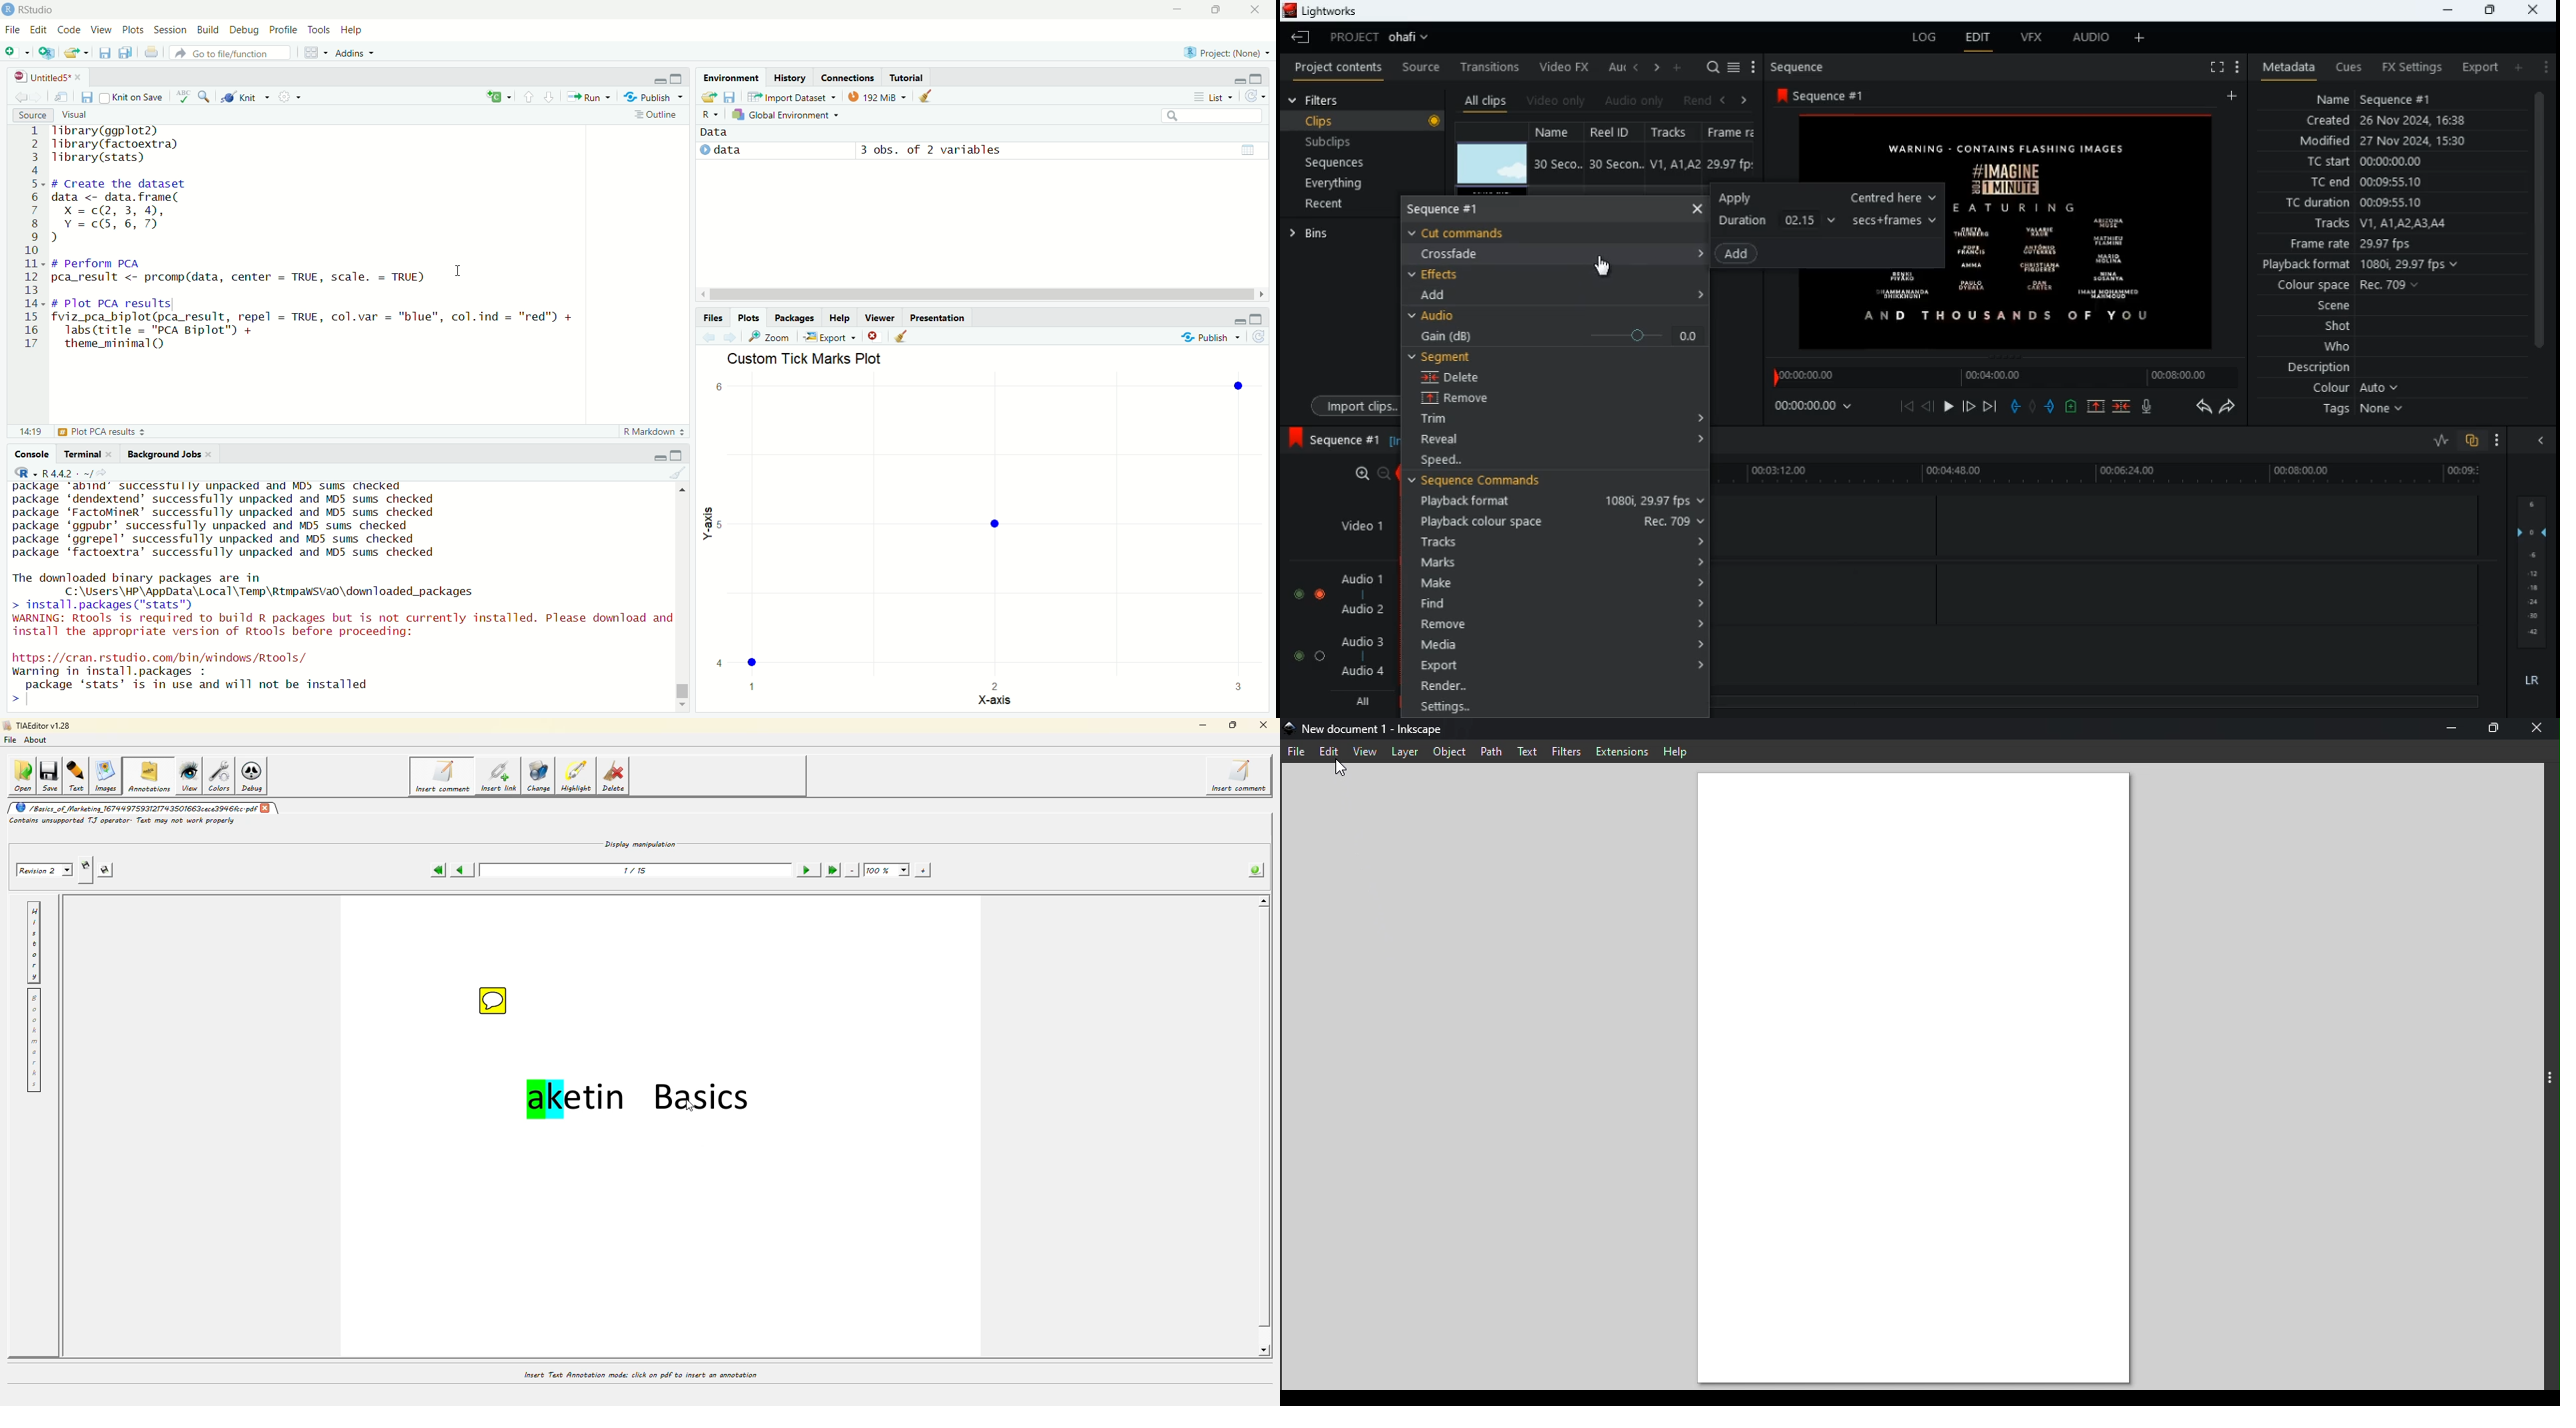 The height and width of the screenshot is (1428, 2576). What do you see at coordinates (679, 79) in the screenshot?
I see `maximize` at bounding box center [679, 79].